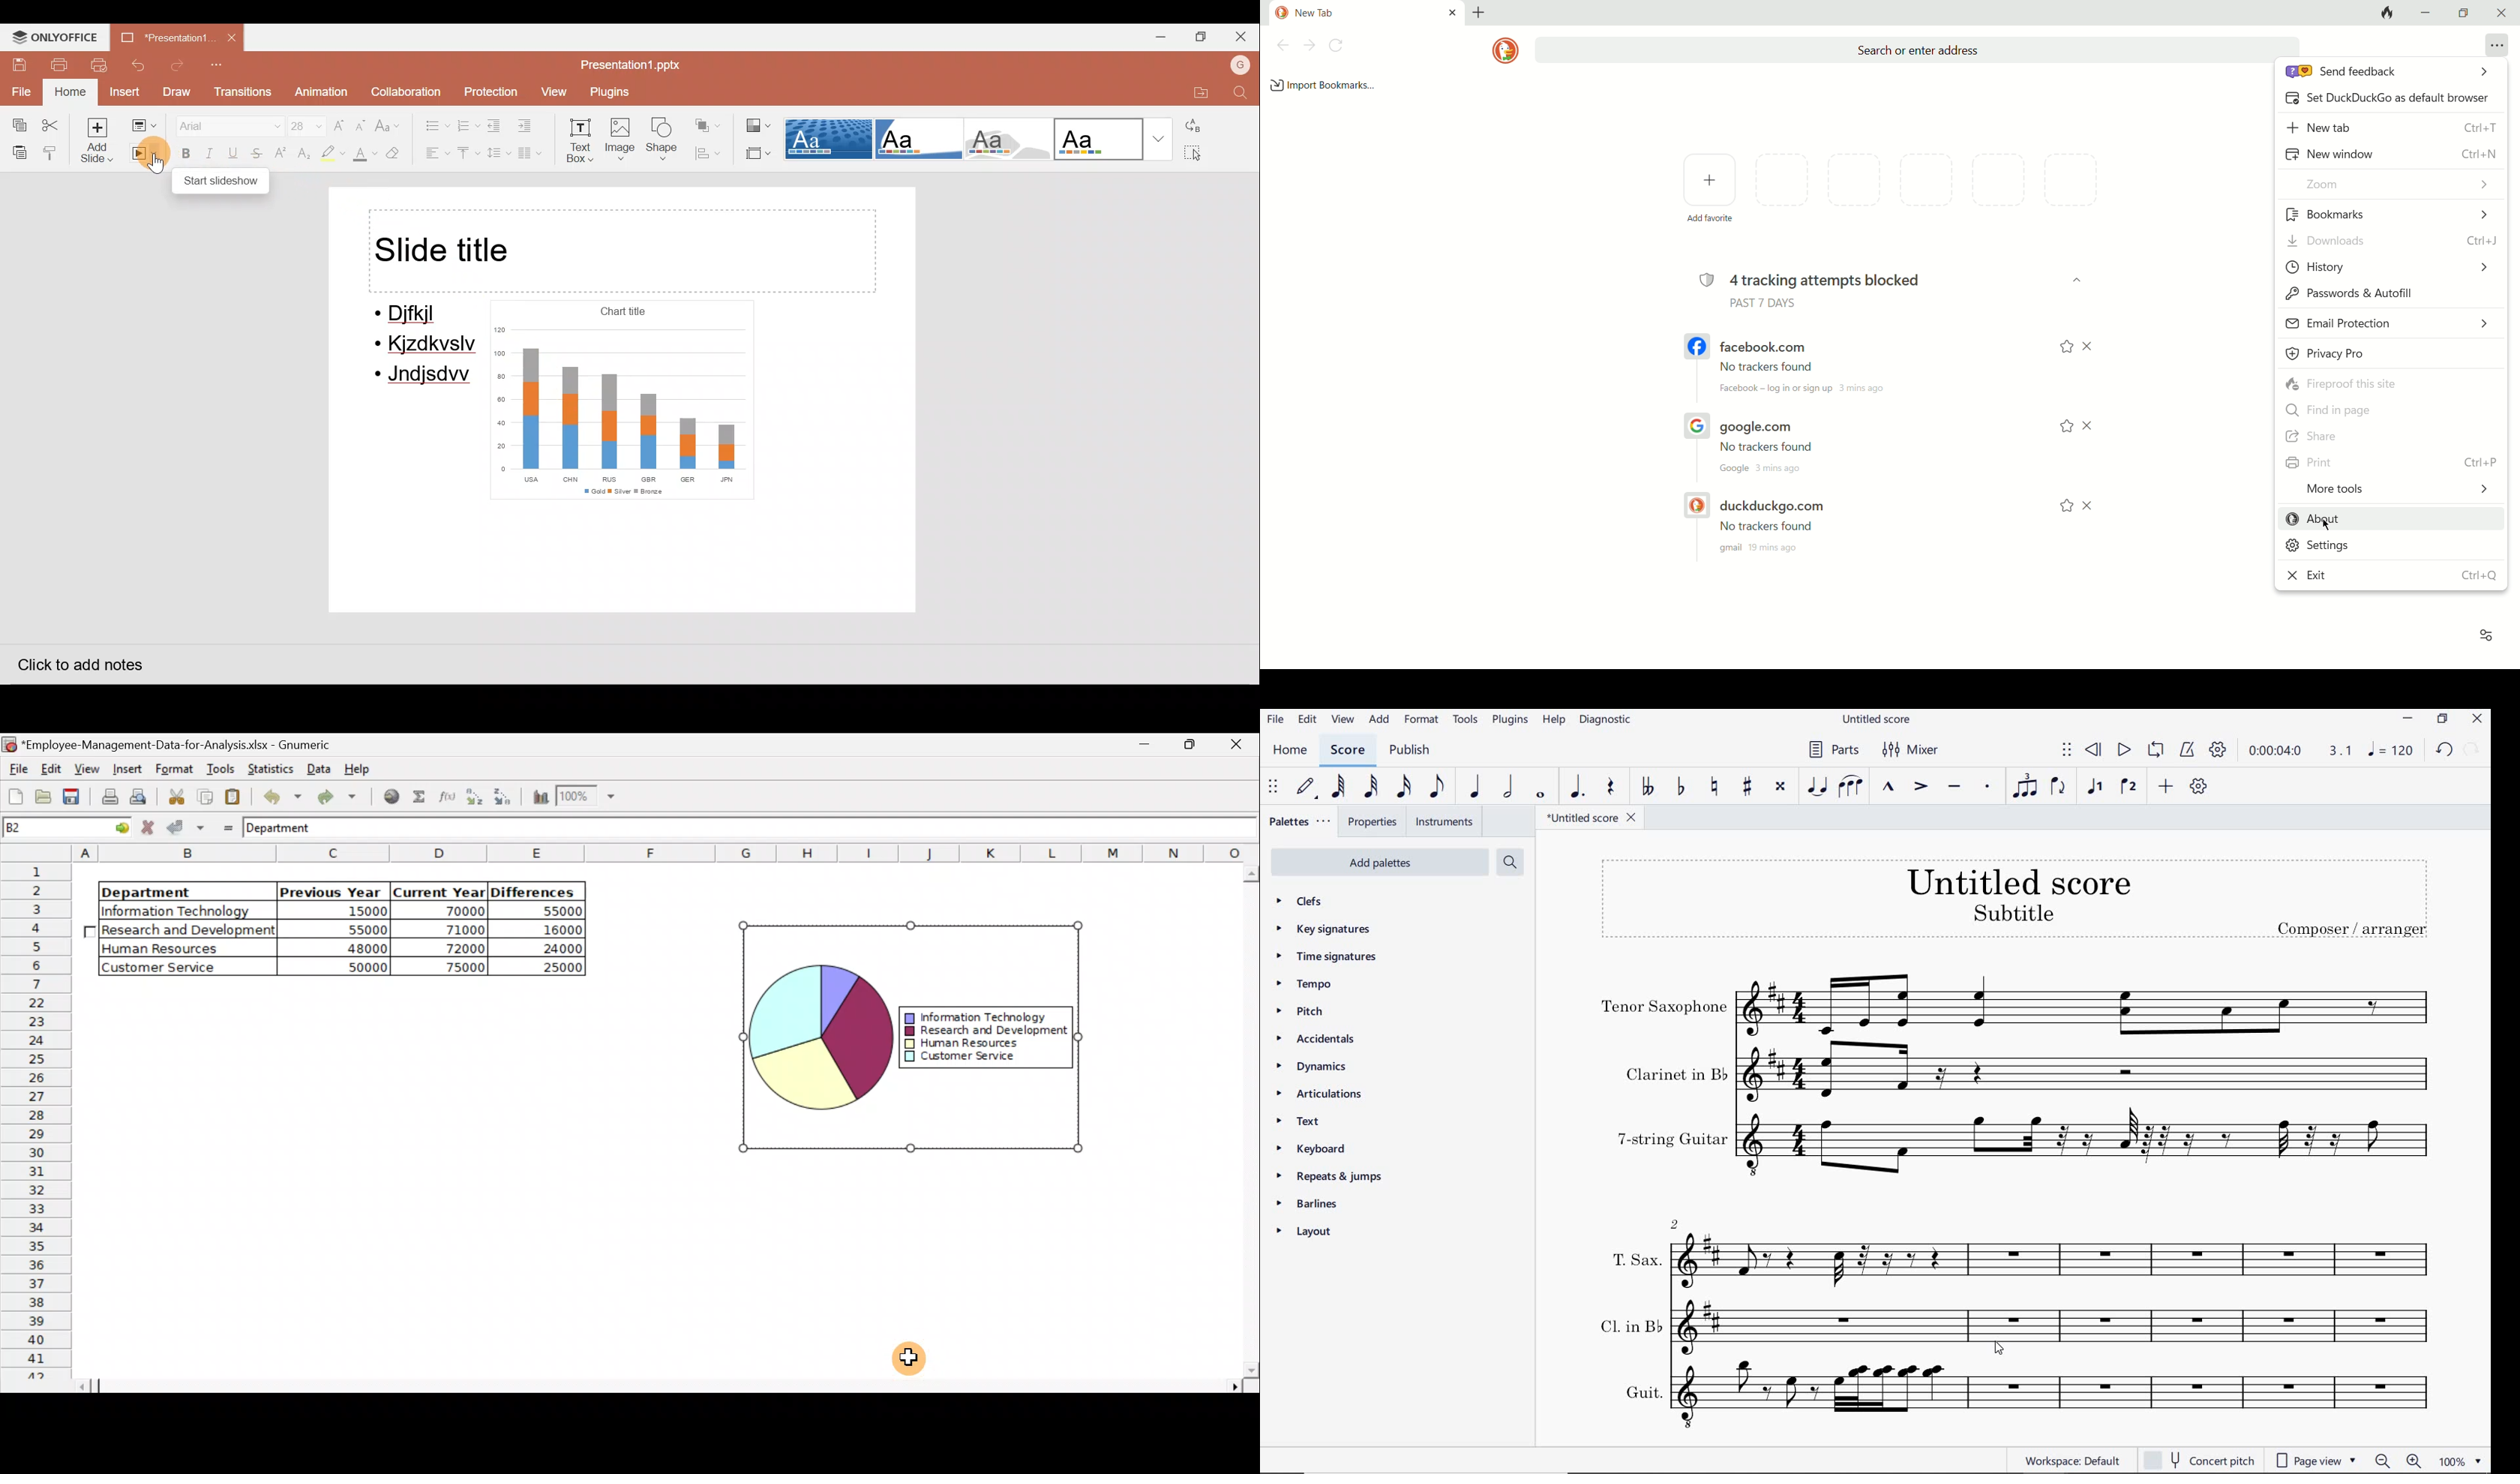 The image size is (2520, 1484). Describe the element at coordinates (466, 123) in the screenshot. I see `Numbering` at that location.